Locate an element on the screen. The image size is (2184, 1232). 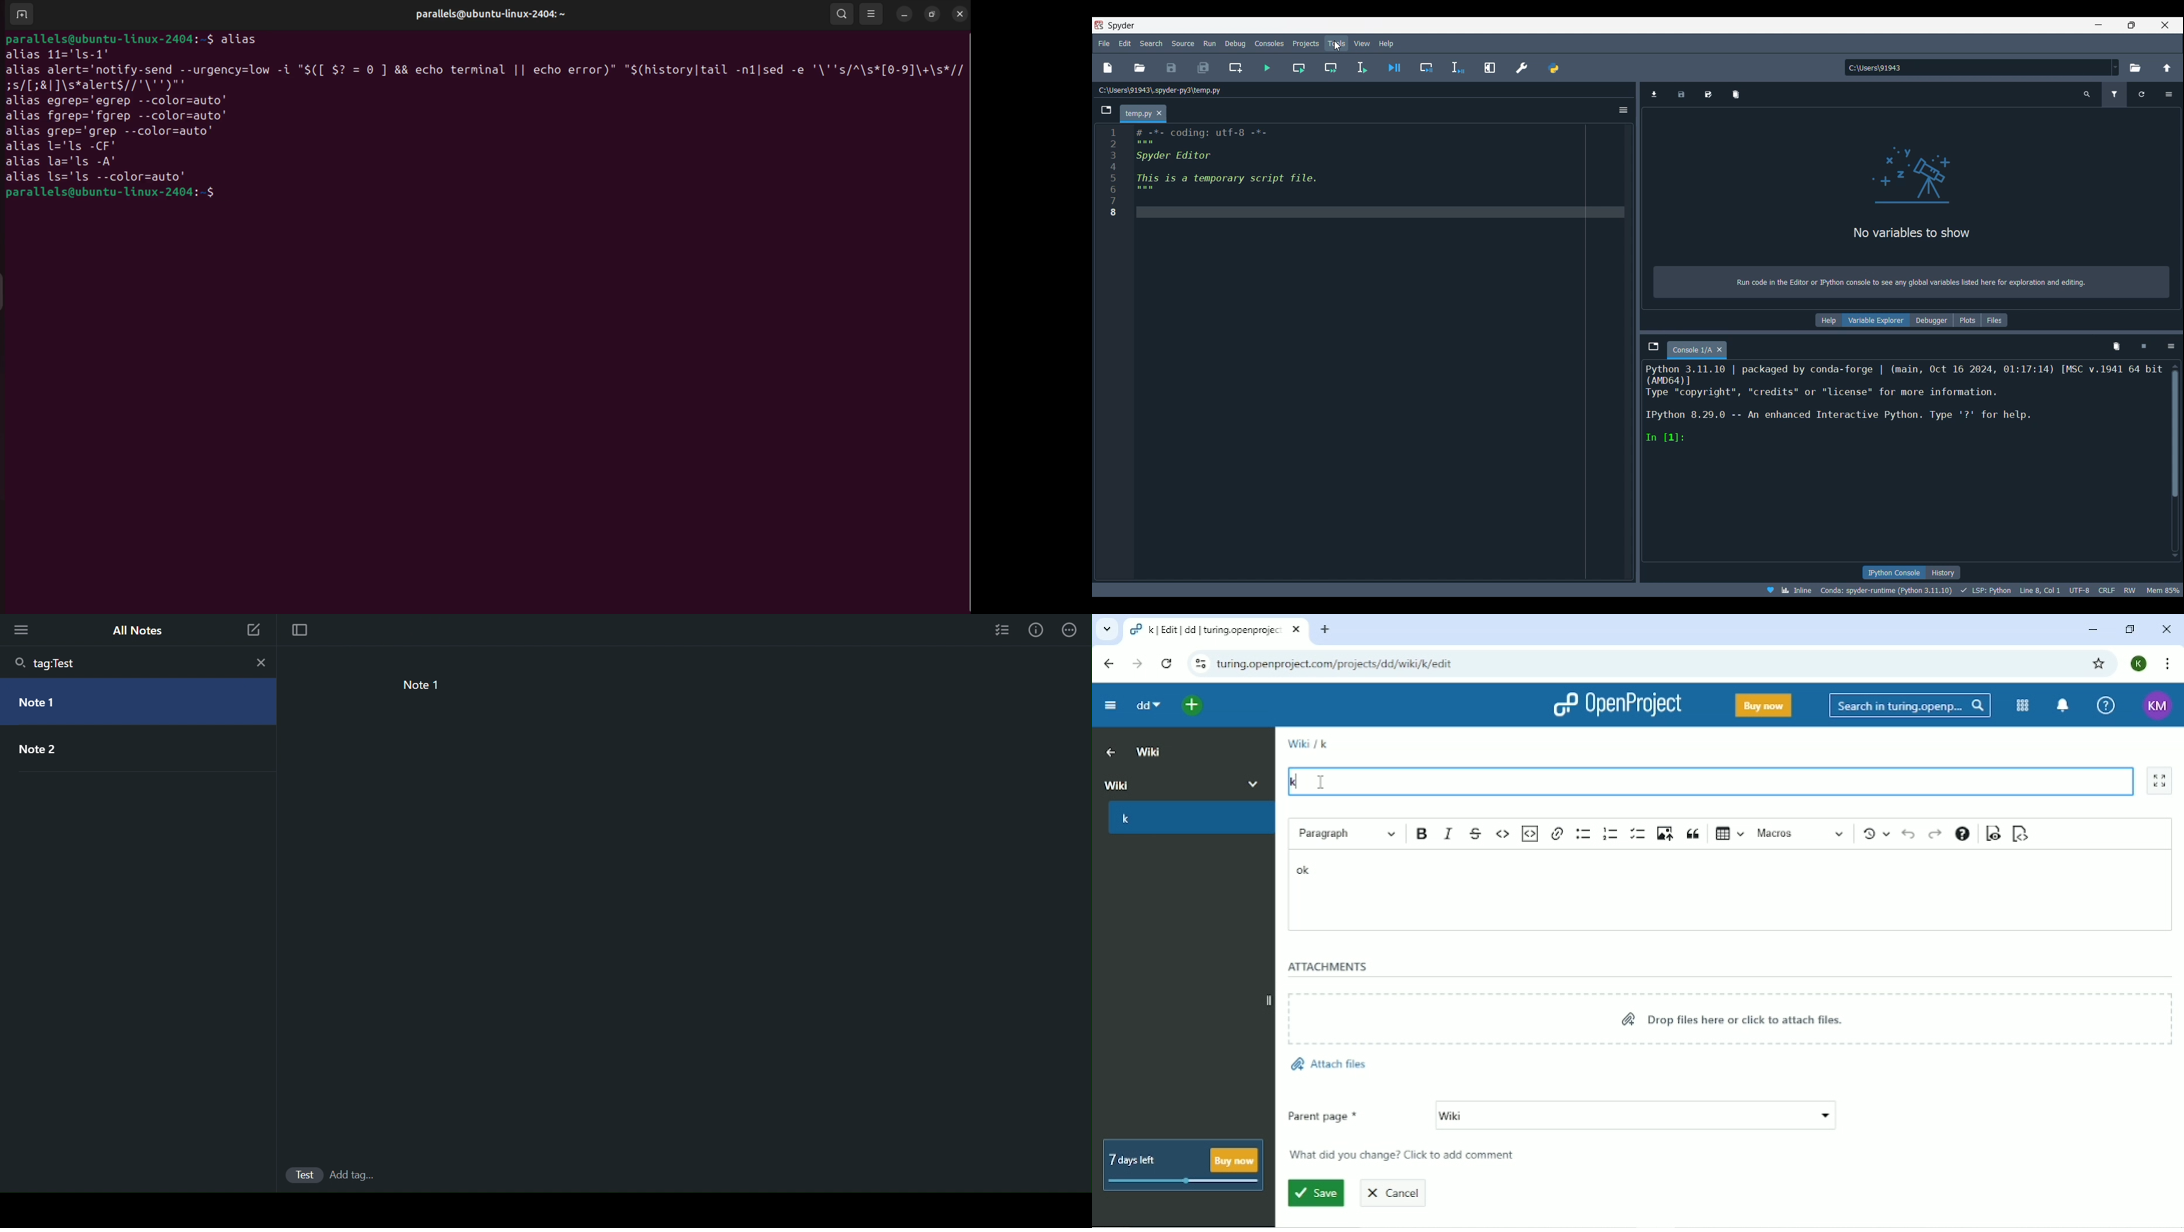
Run current cell and go to the next one is located at coordinates (1331, 68).